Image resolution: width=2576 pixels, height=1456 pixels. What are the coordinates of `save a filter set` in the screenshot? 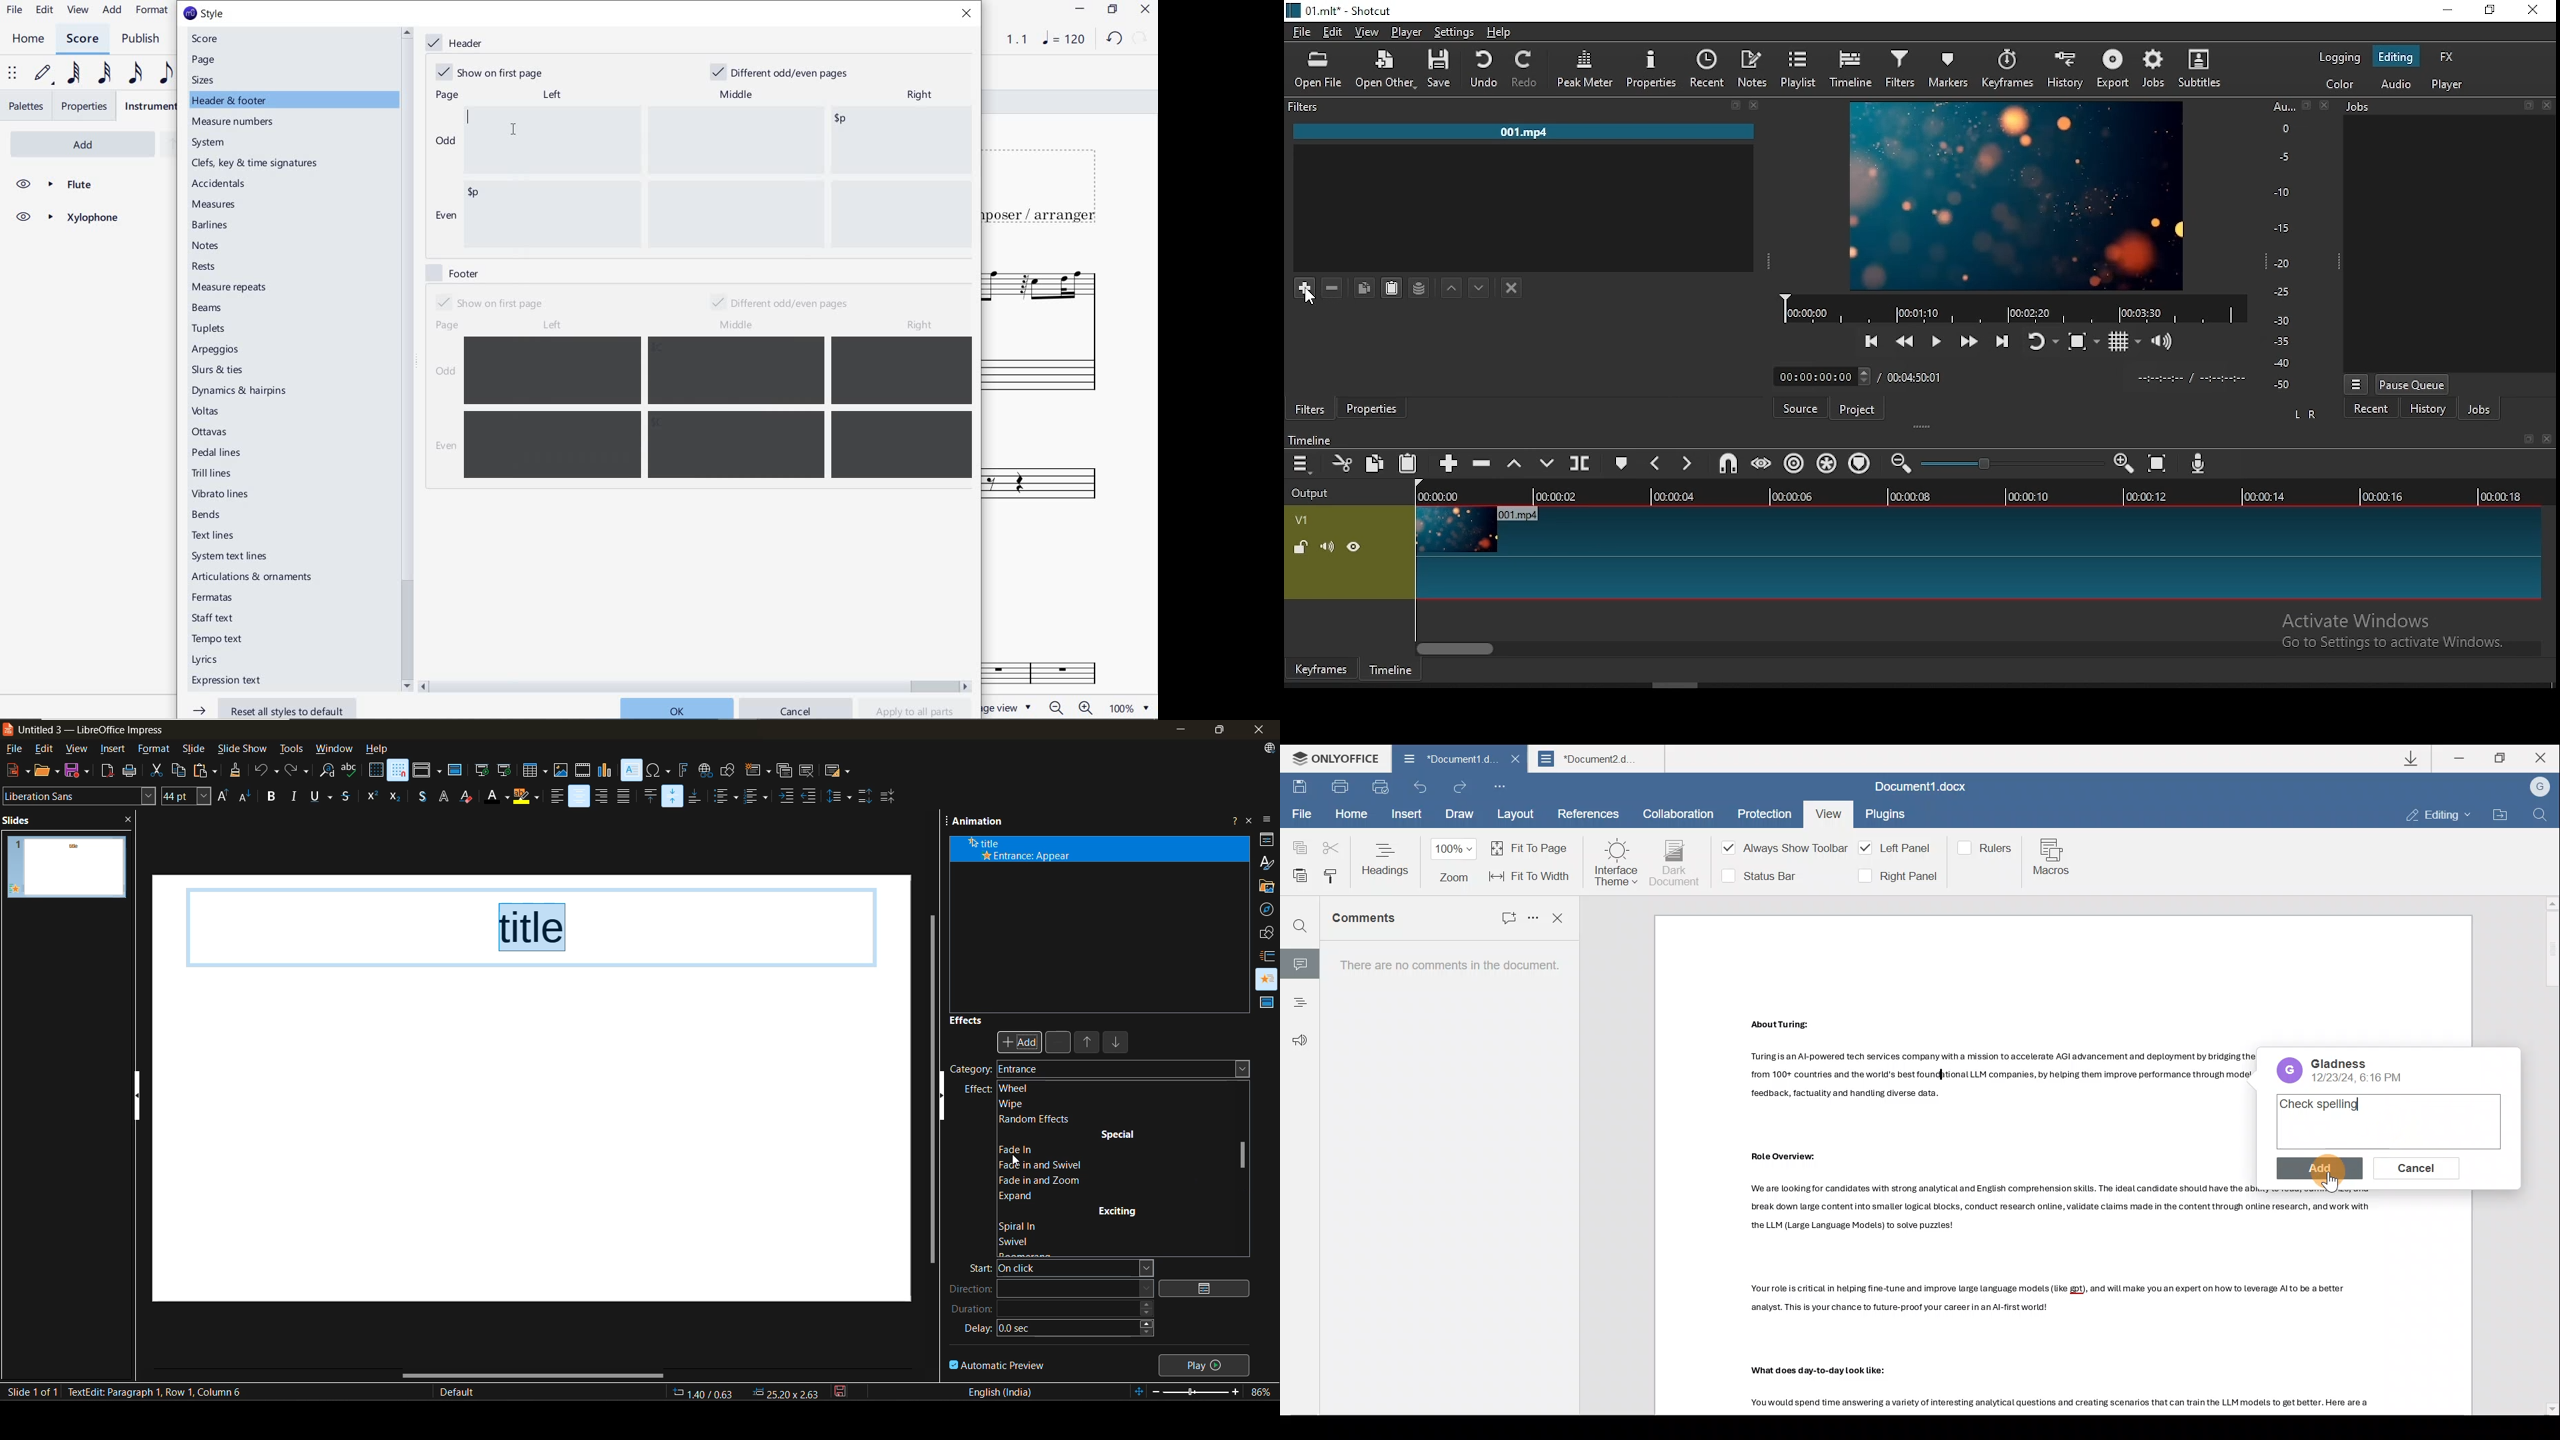 It's located at (1420, 289).